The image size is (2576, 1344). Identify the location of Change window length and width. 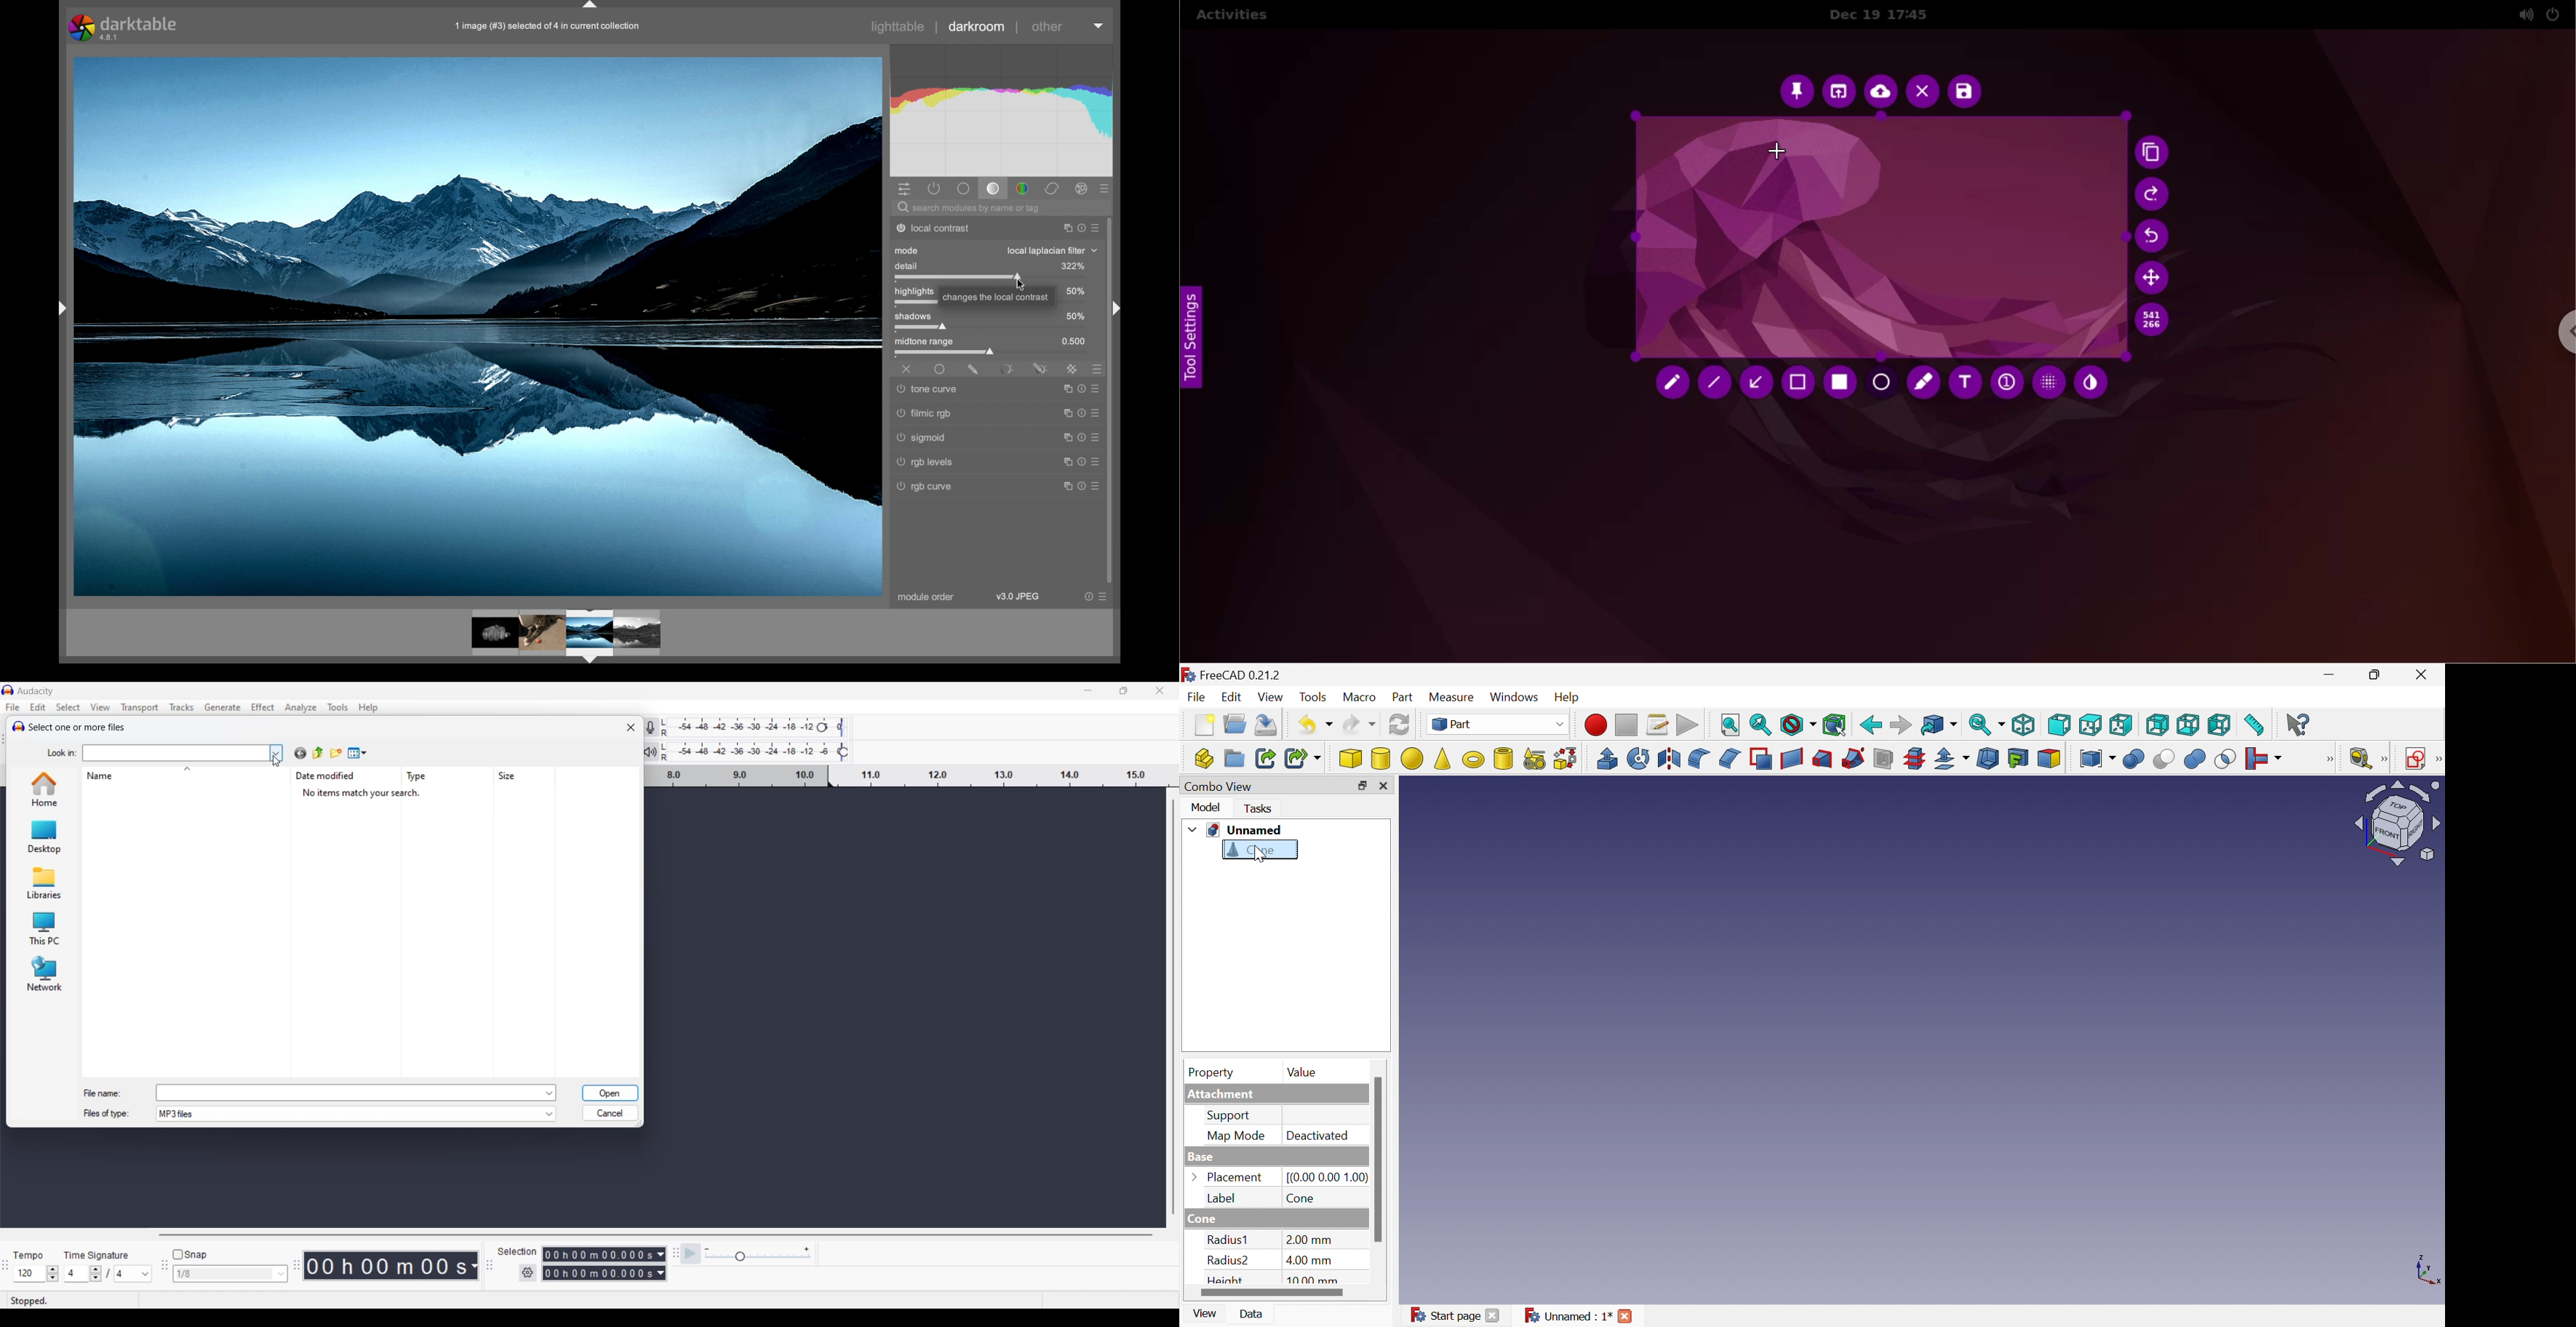
(642, 1126).